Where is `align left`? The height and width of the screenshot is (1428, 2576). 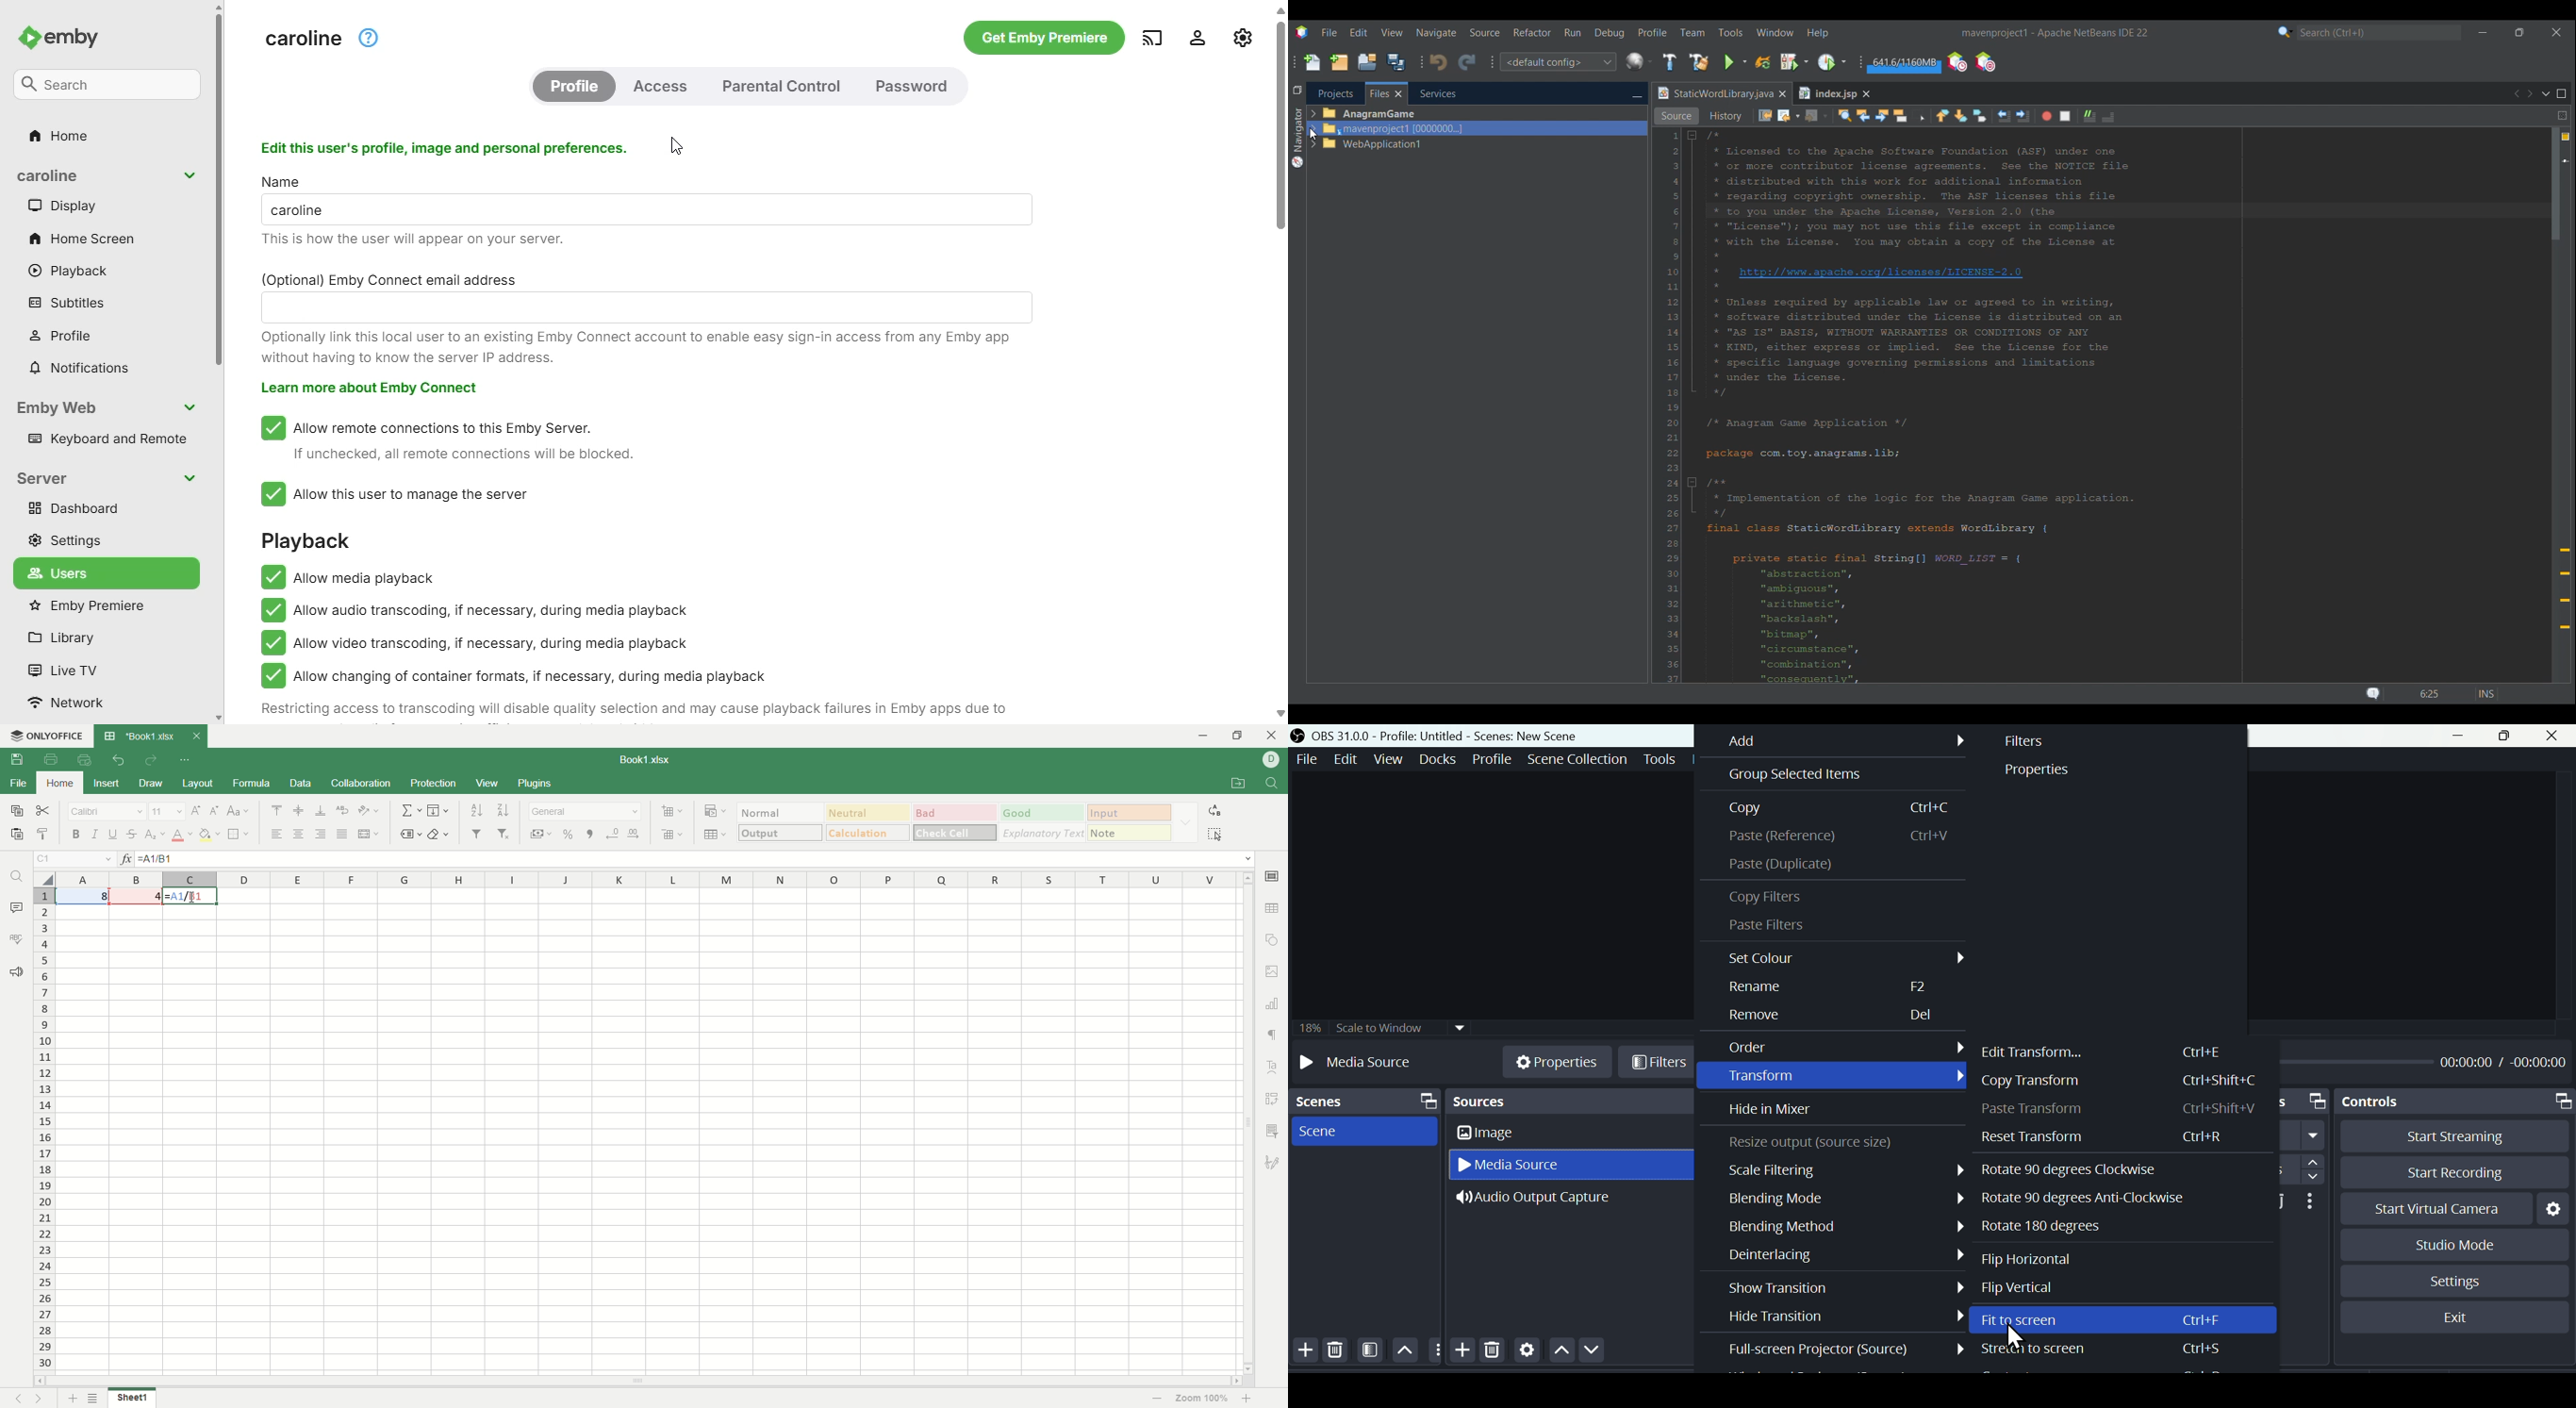 align left is located at coordinates (319, 835).